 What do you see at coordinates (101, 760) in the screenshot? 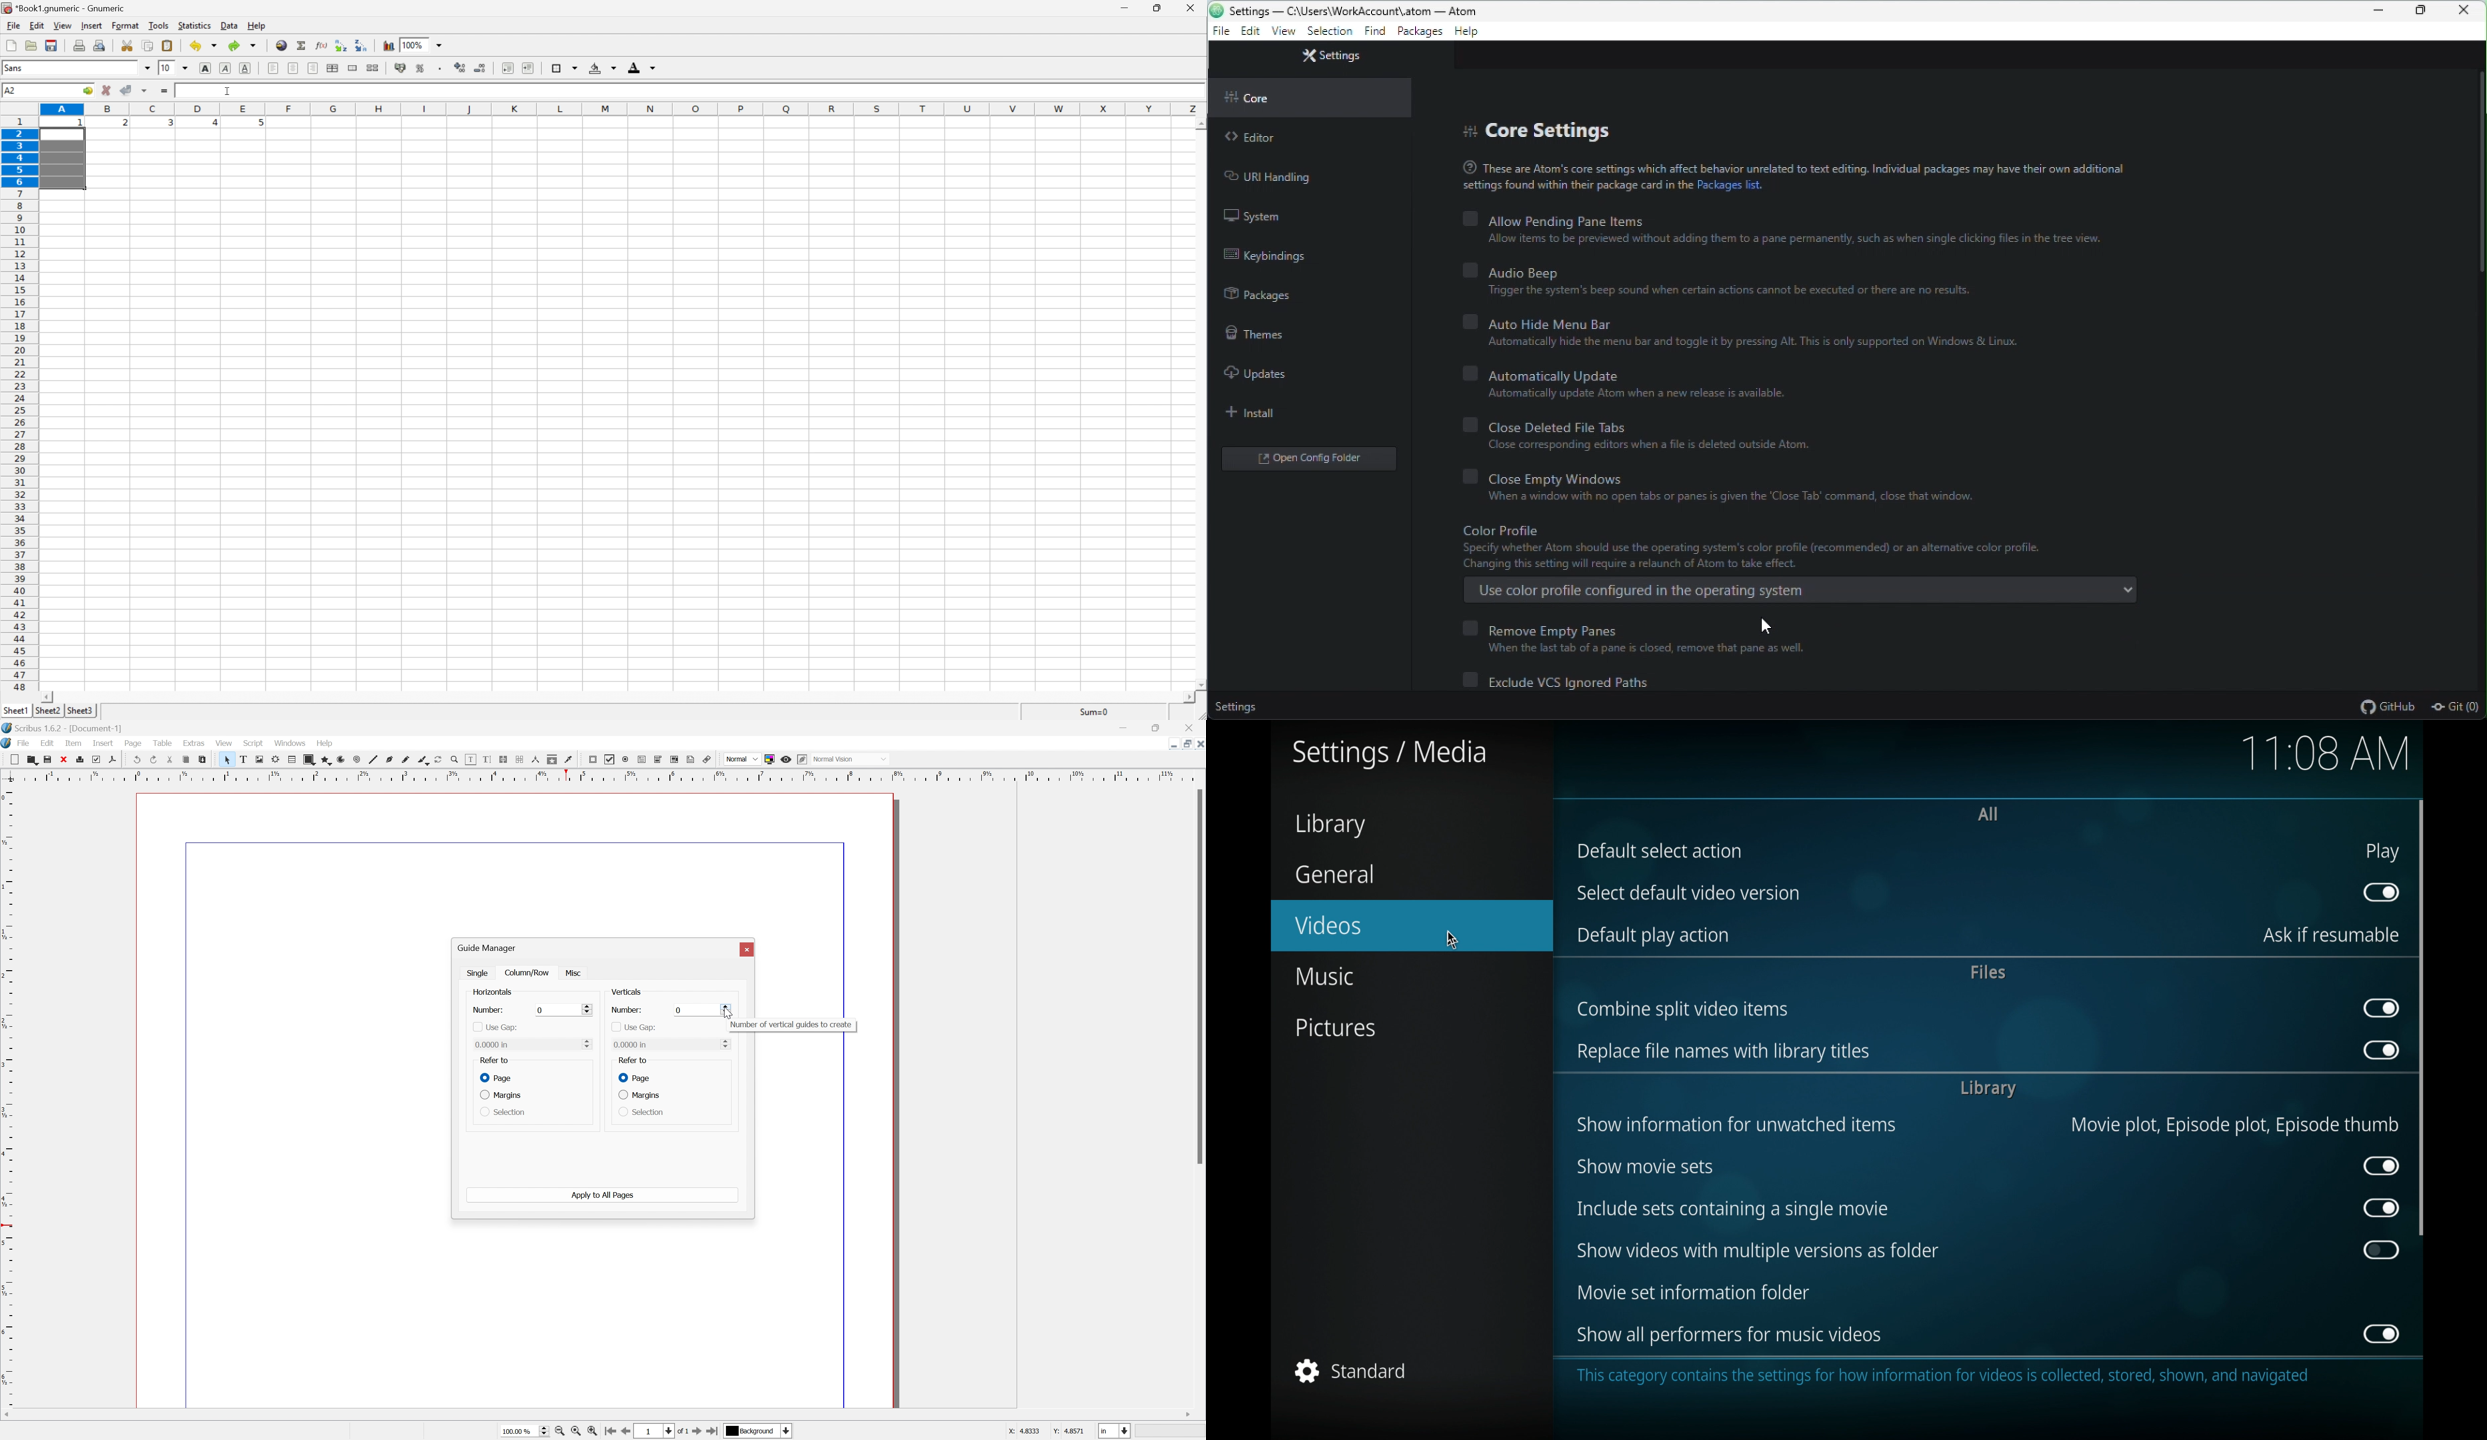
I see `preflight verifier` at bounding box center [101, 760].